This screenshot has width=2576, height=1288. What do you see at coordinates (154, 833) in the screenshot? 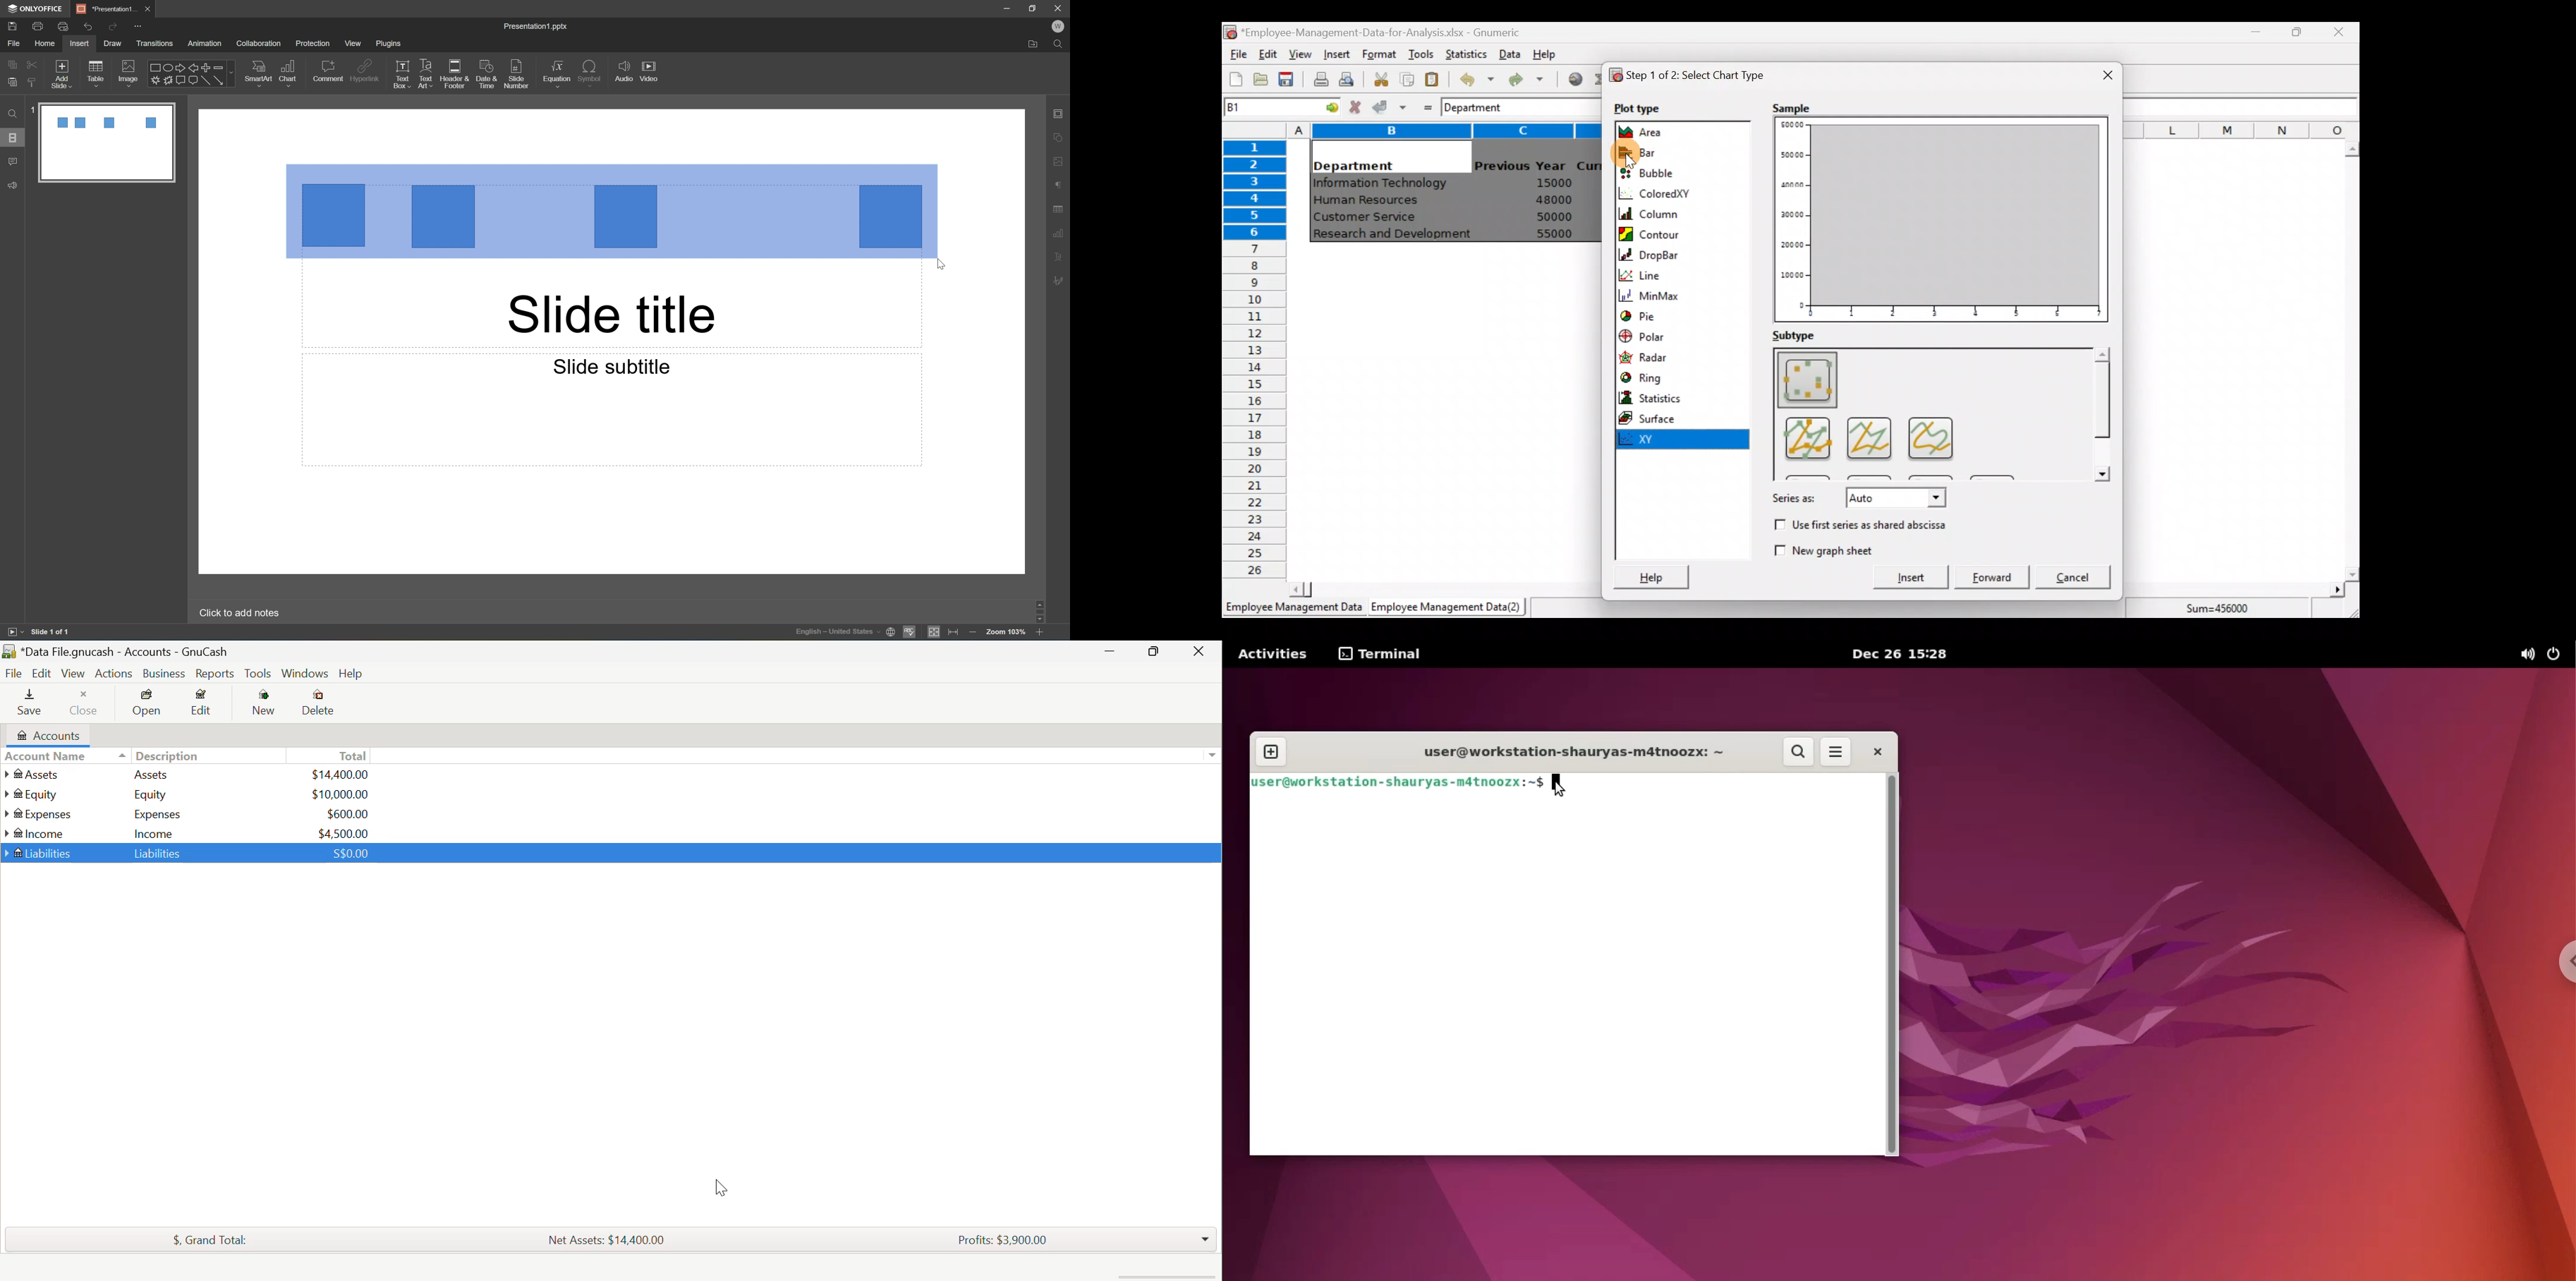
I see `Income` at bounding box center [154, 833].